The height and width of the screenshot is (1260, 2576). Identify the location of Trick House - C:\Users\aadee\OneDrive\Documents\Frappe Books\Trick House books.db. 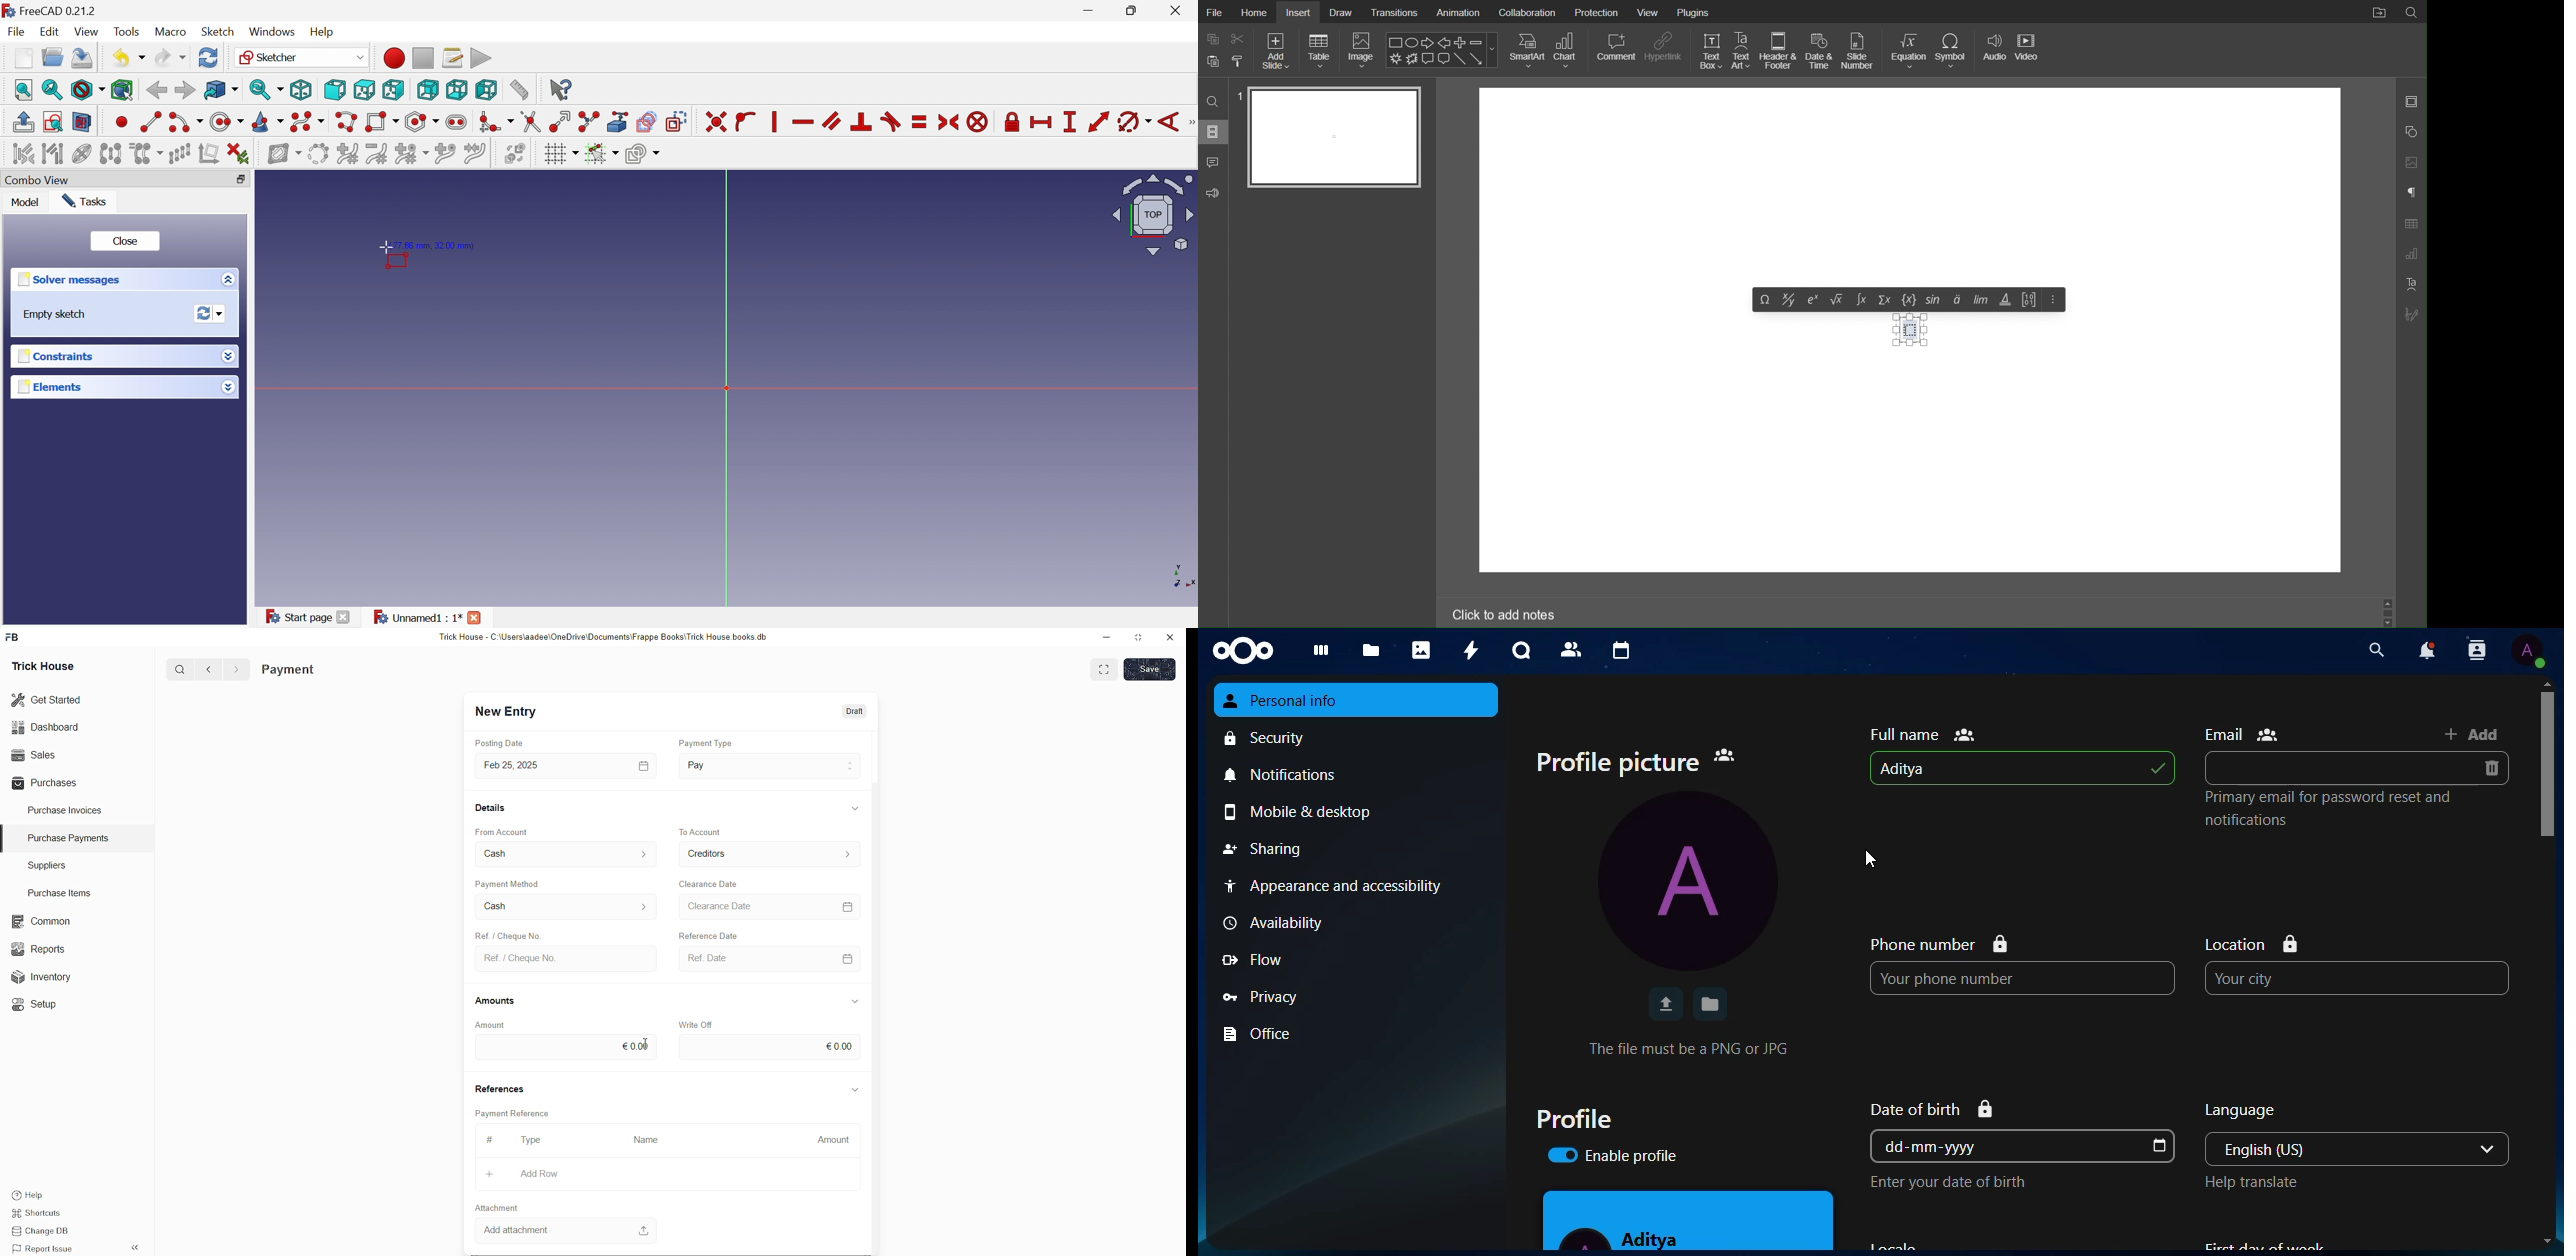
(606, 637).